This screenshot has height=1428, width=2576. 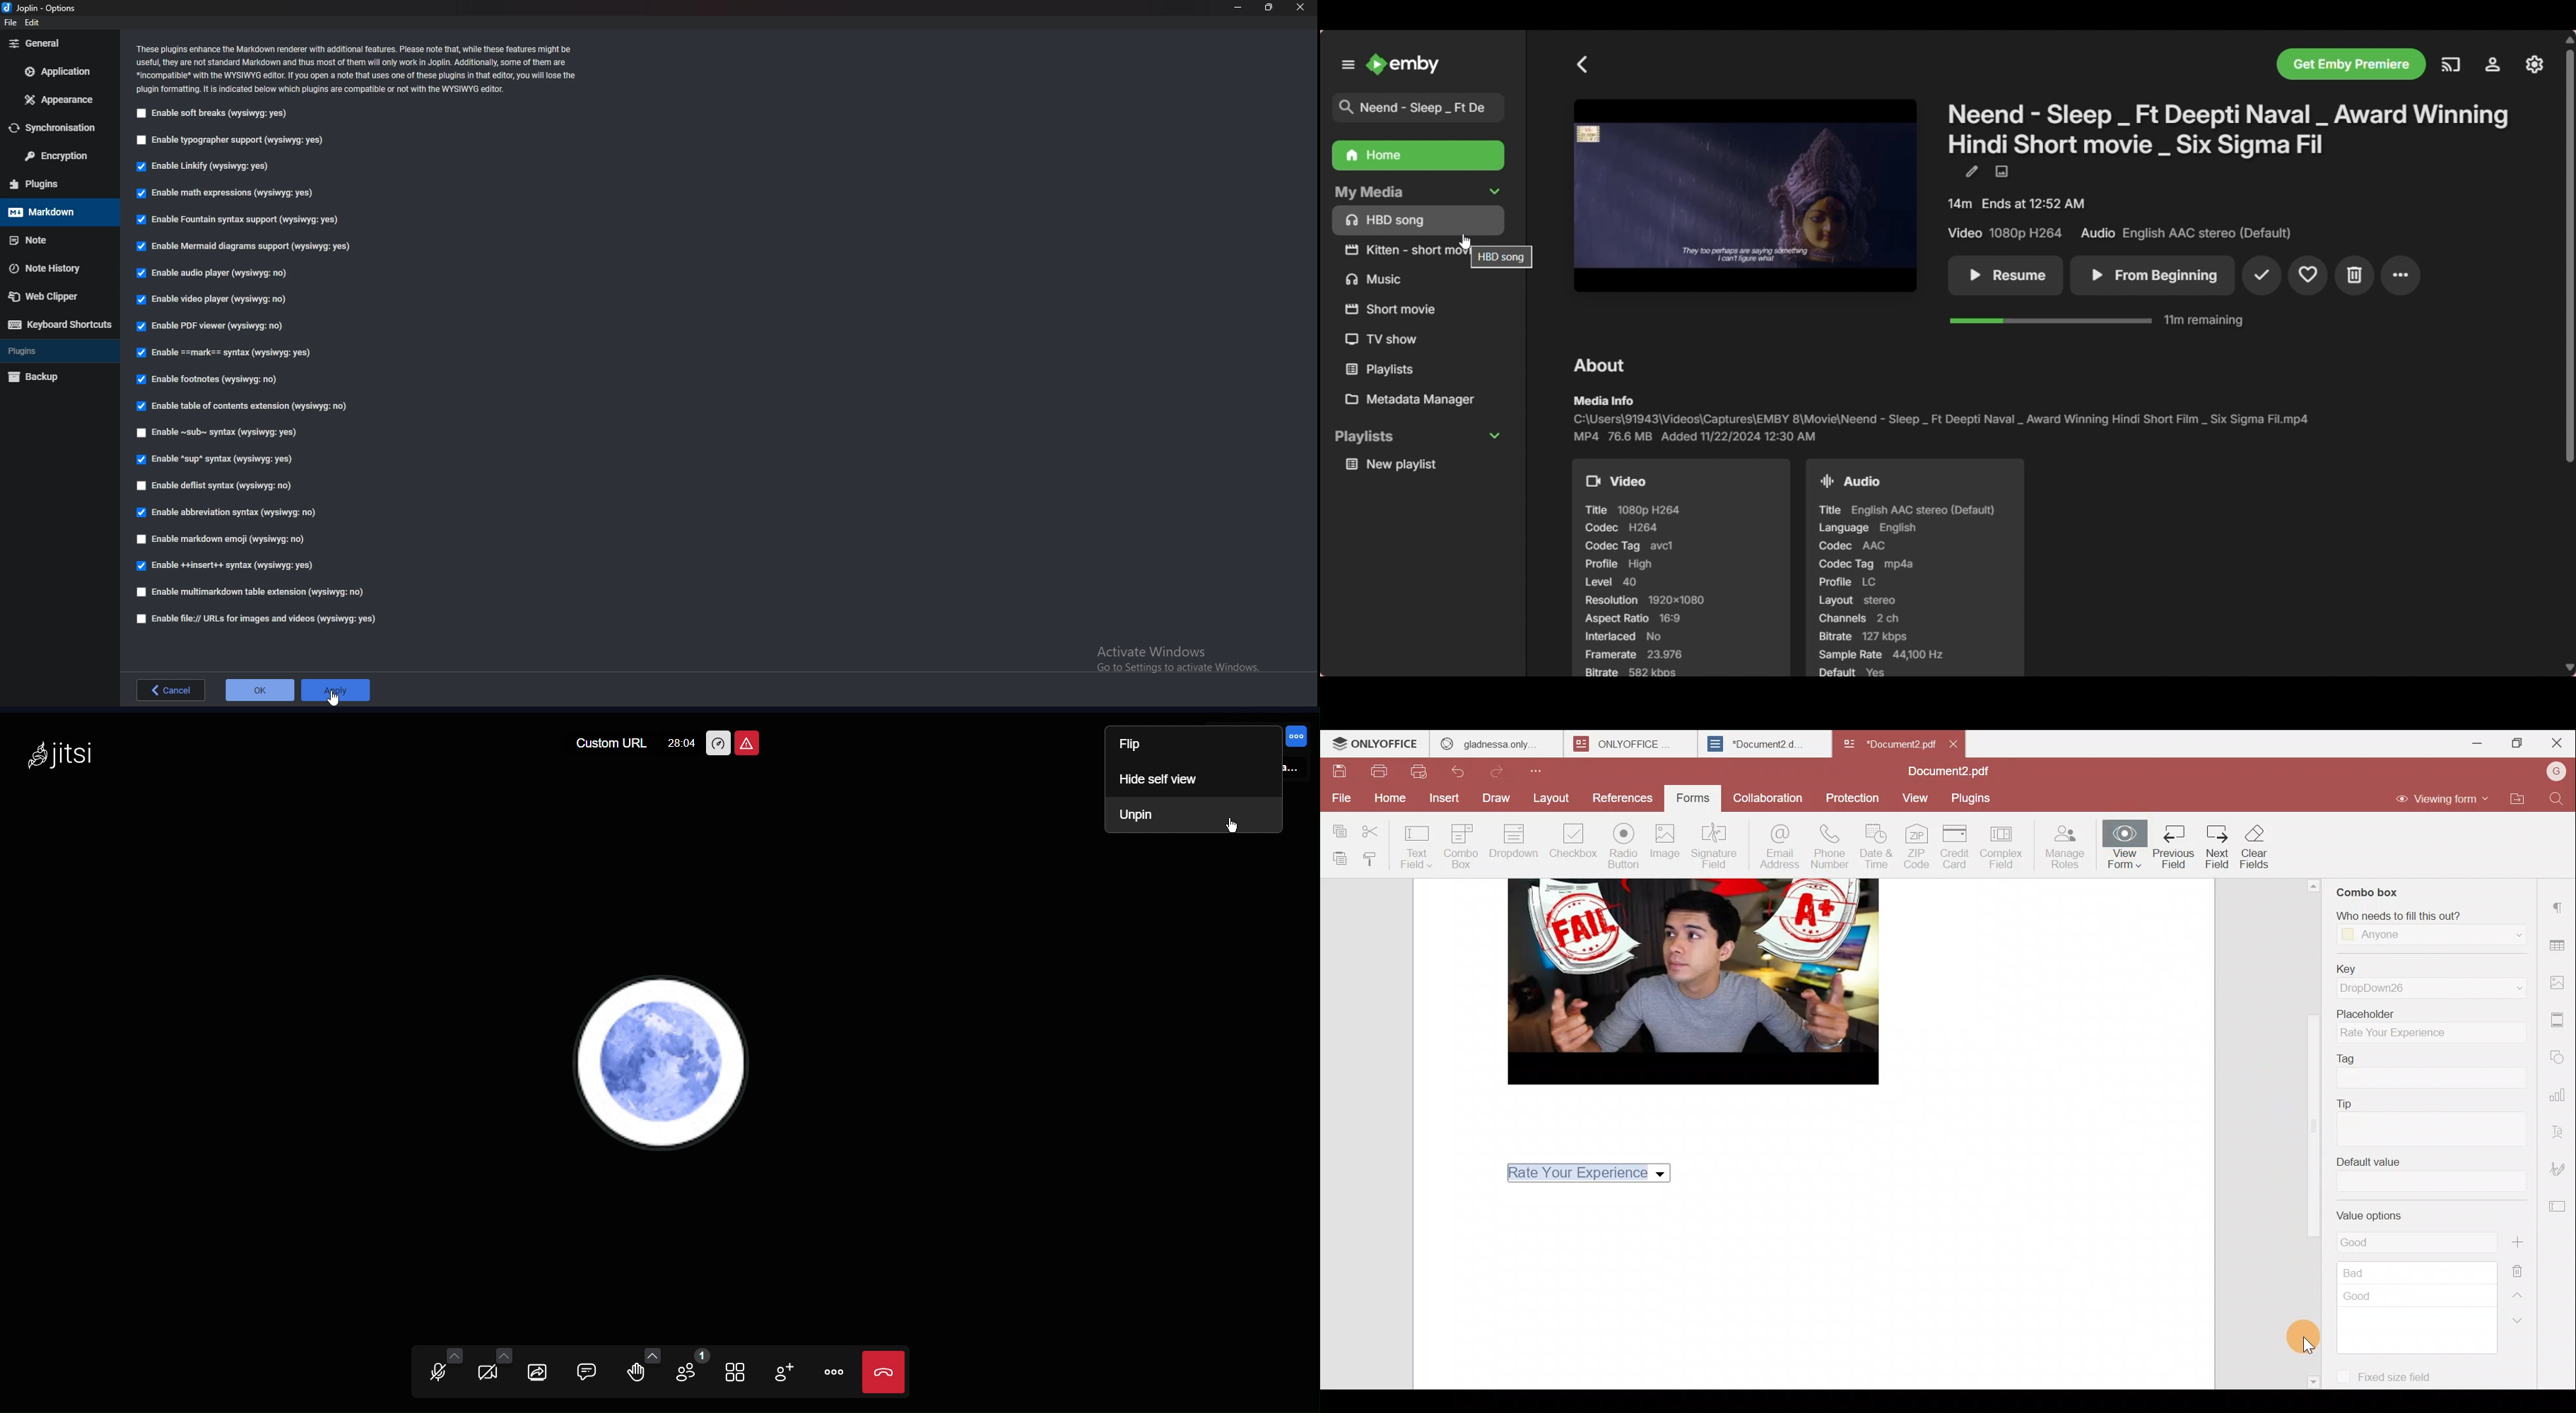 I want to click on apply, so click(x=338, y=685).